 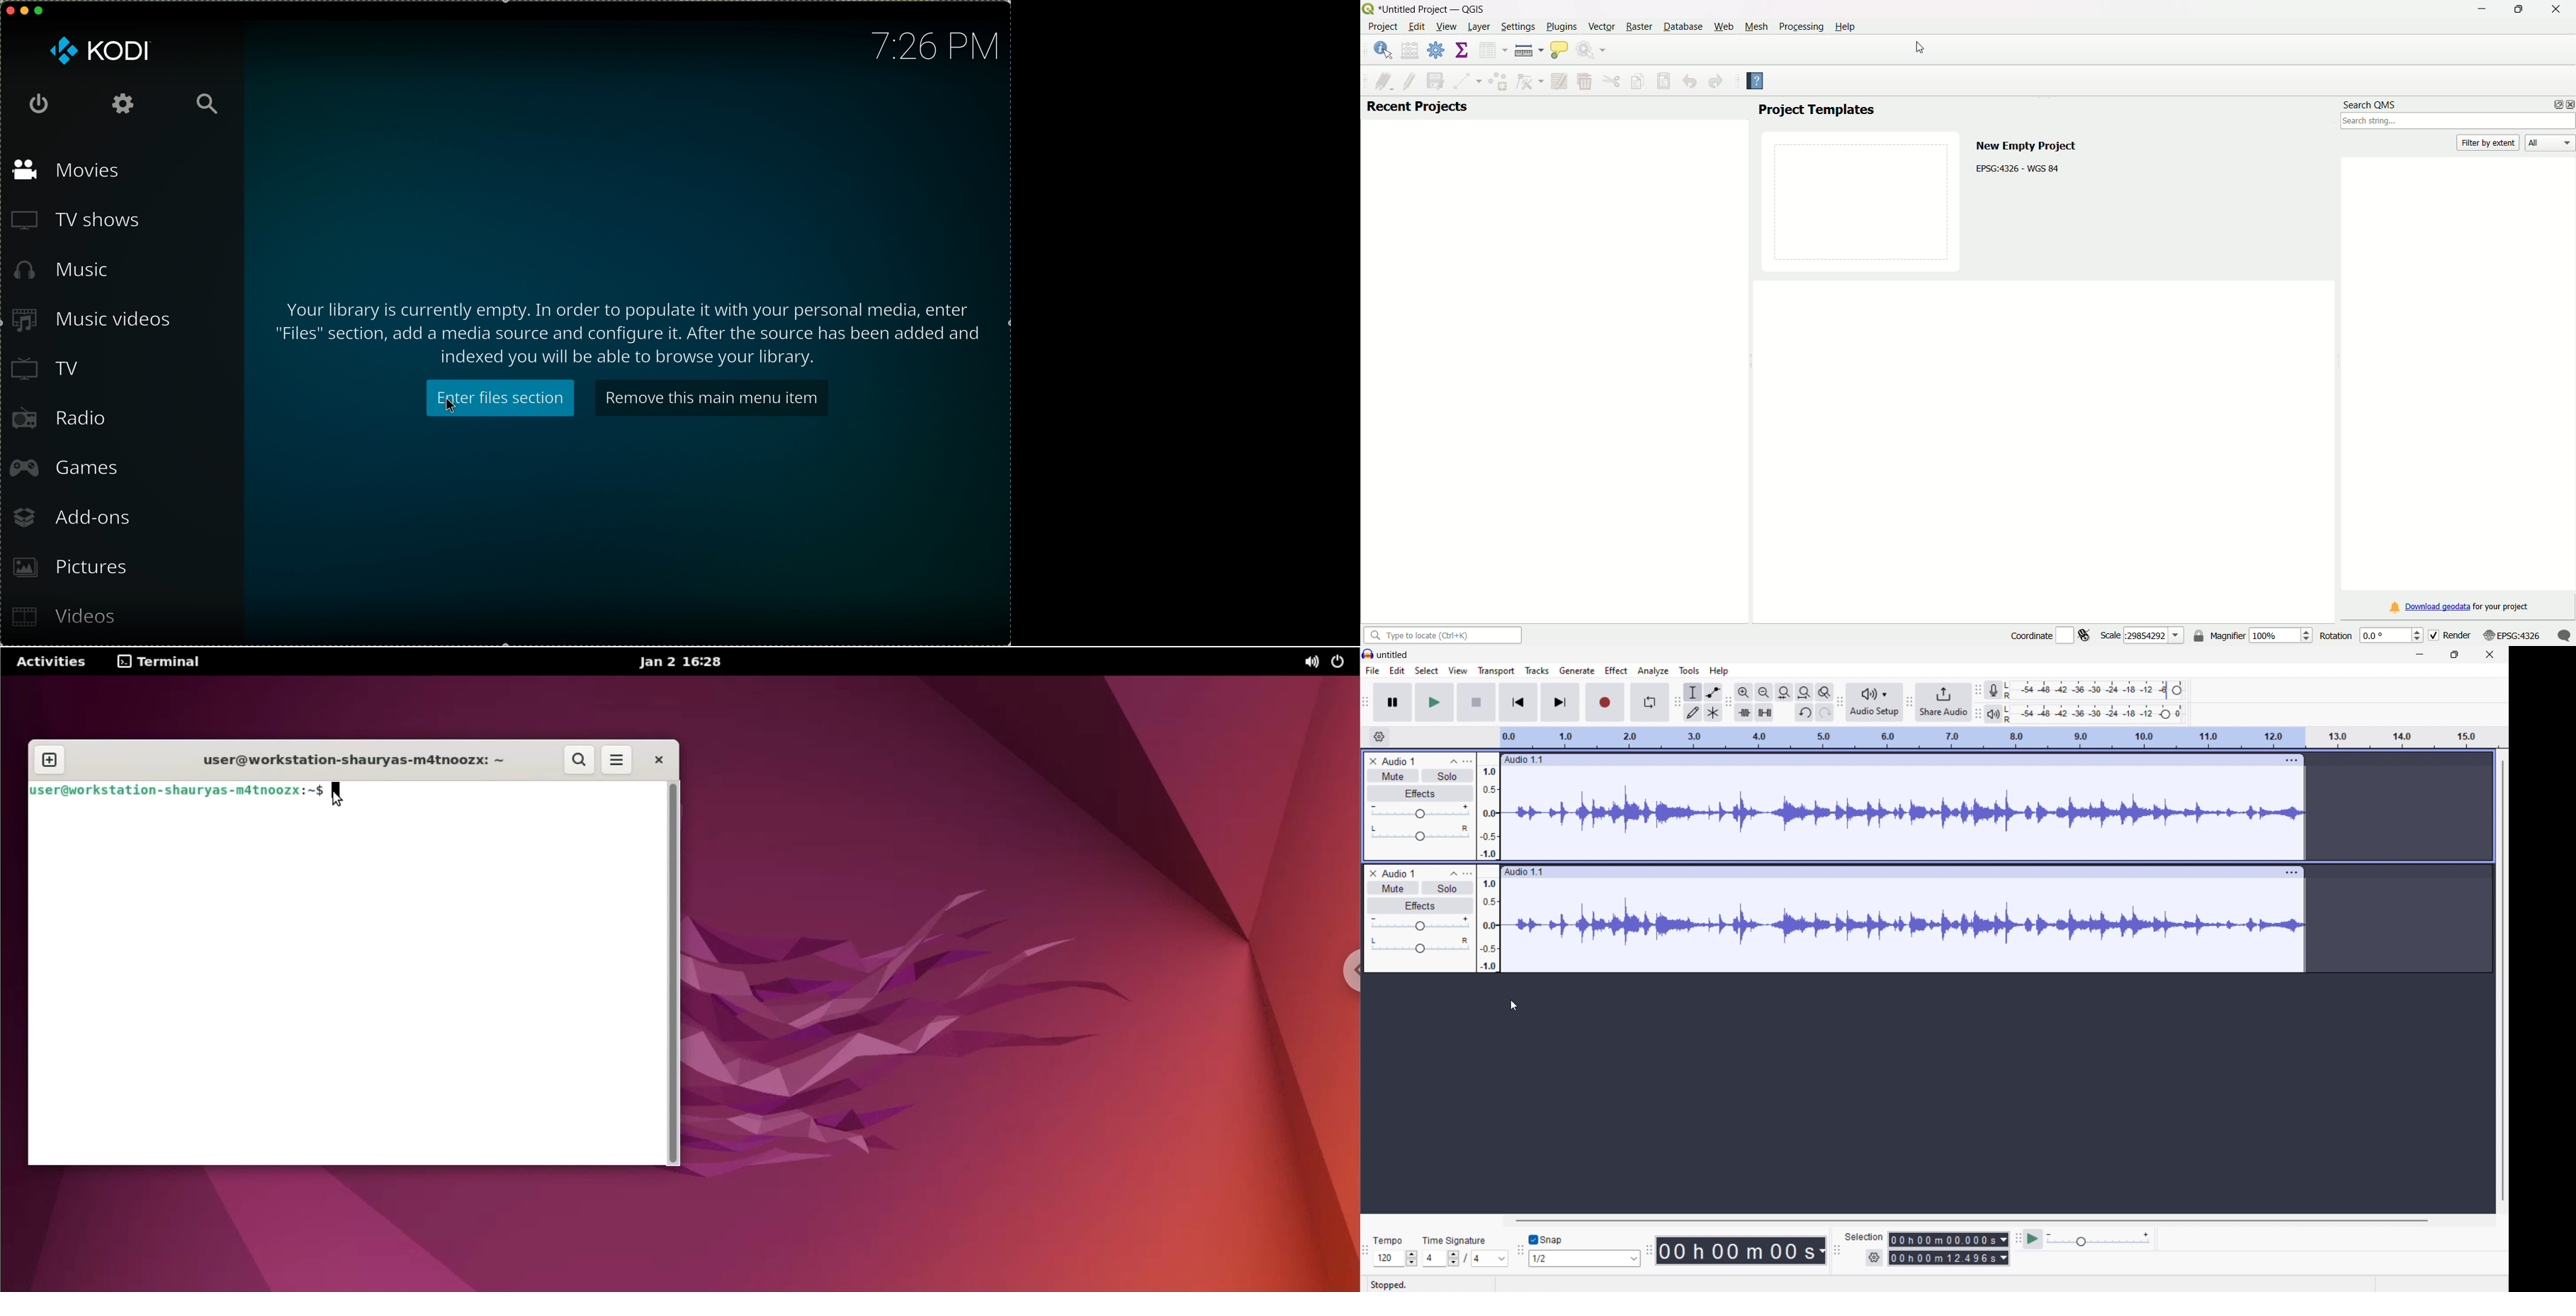 What do you see at coordinates (2419, 655) in the screenshot?
I see `minimize` at bounding box center [2419, 655].